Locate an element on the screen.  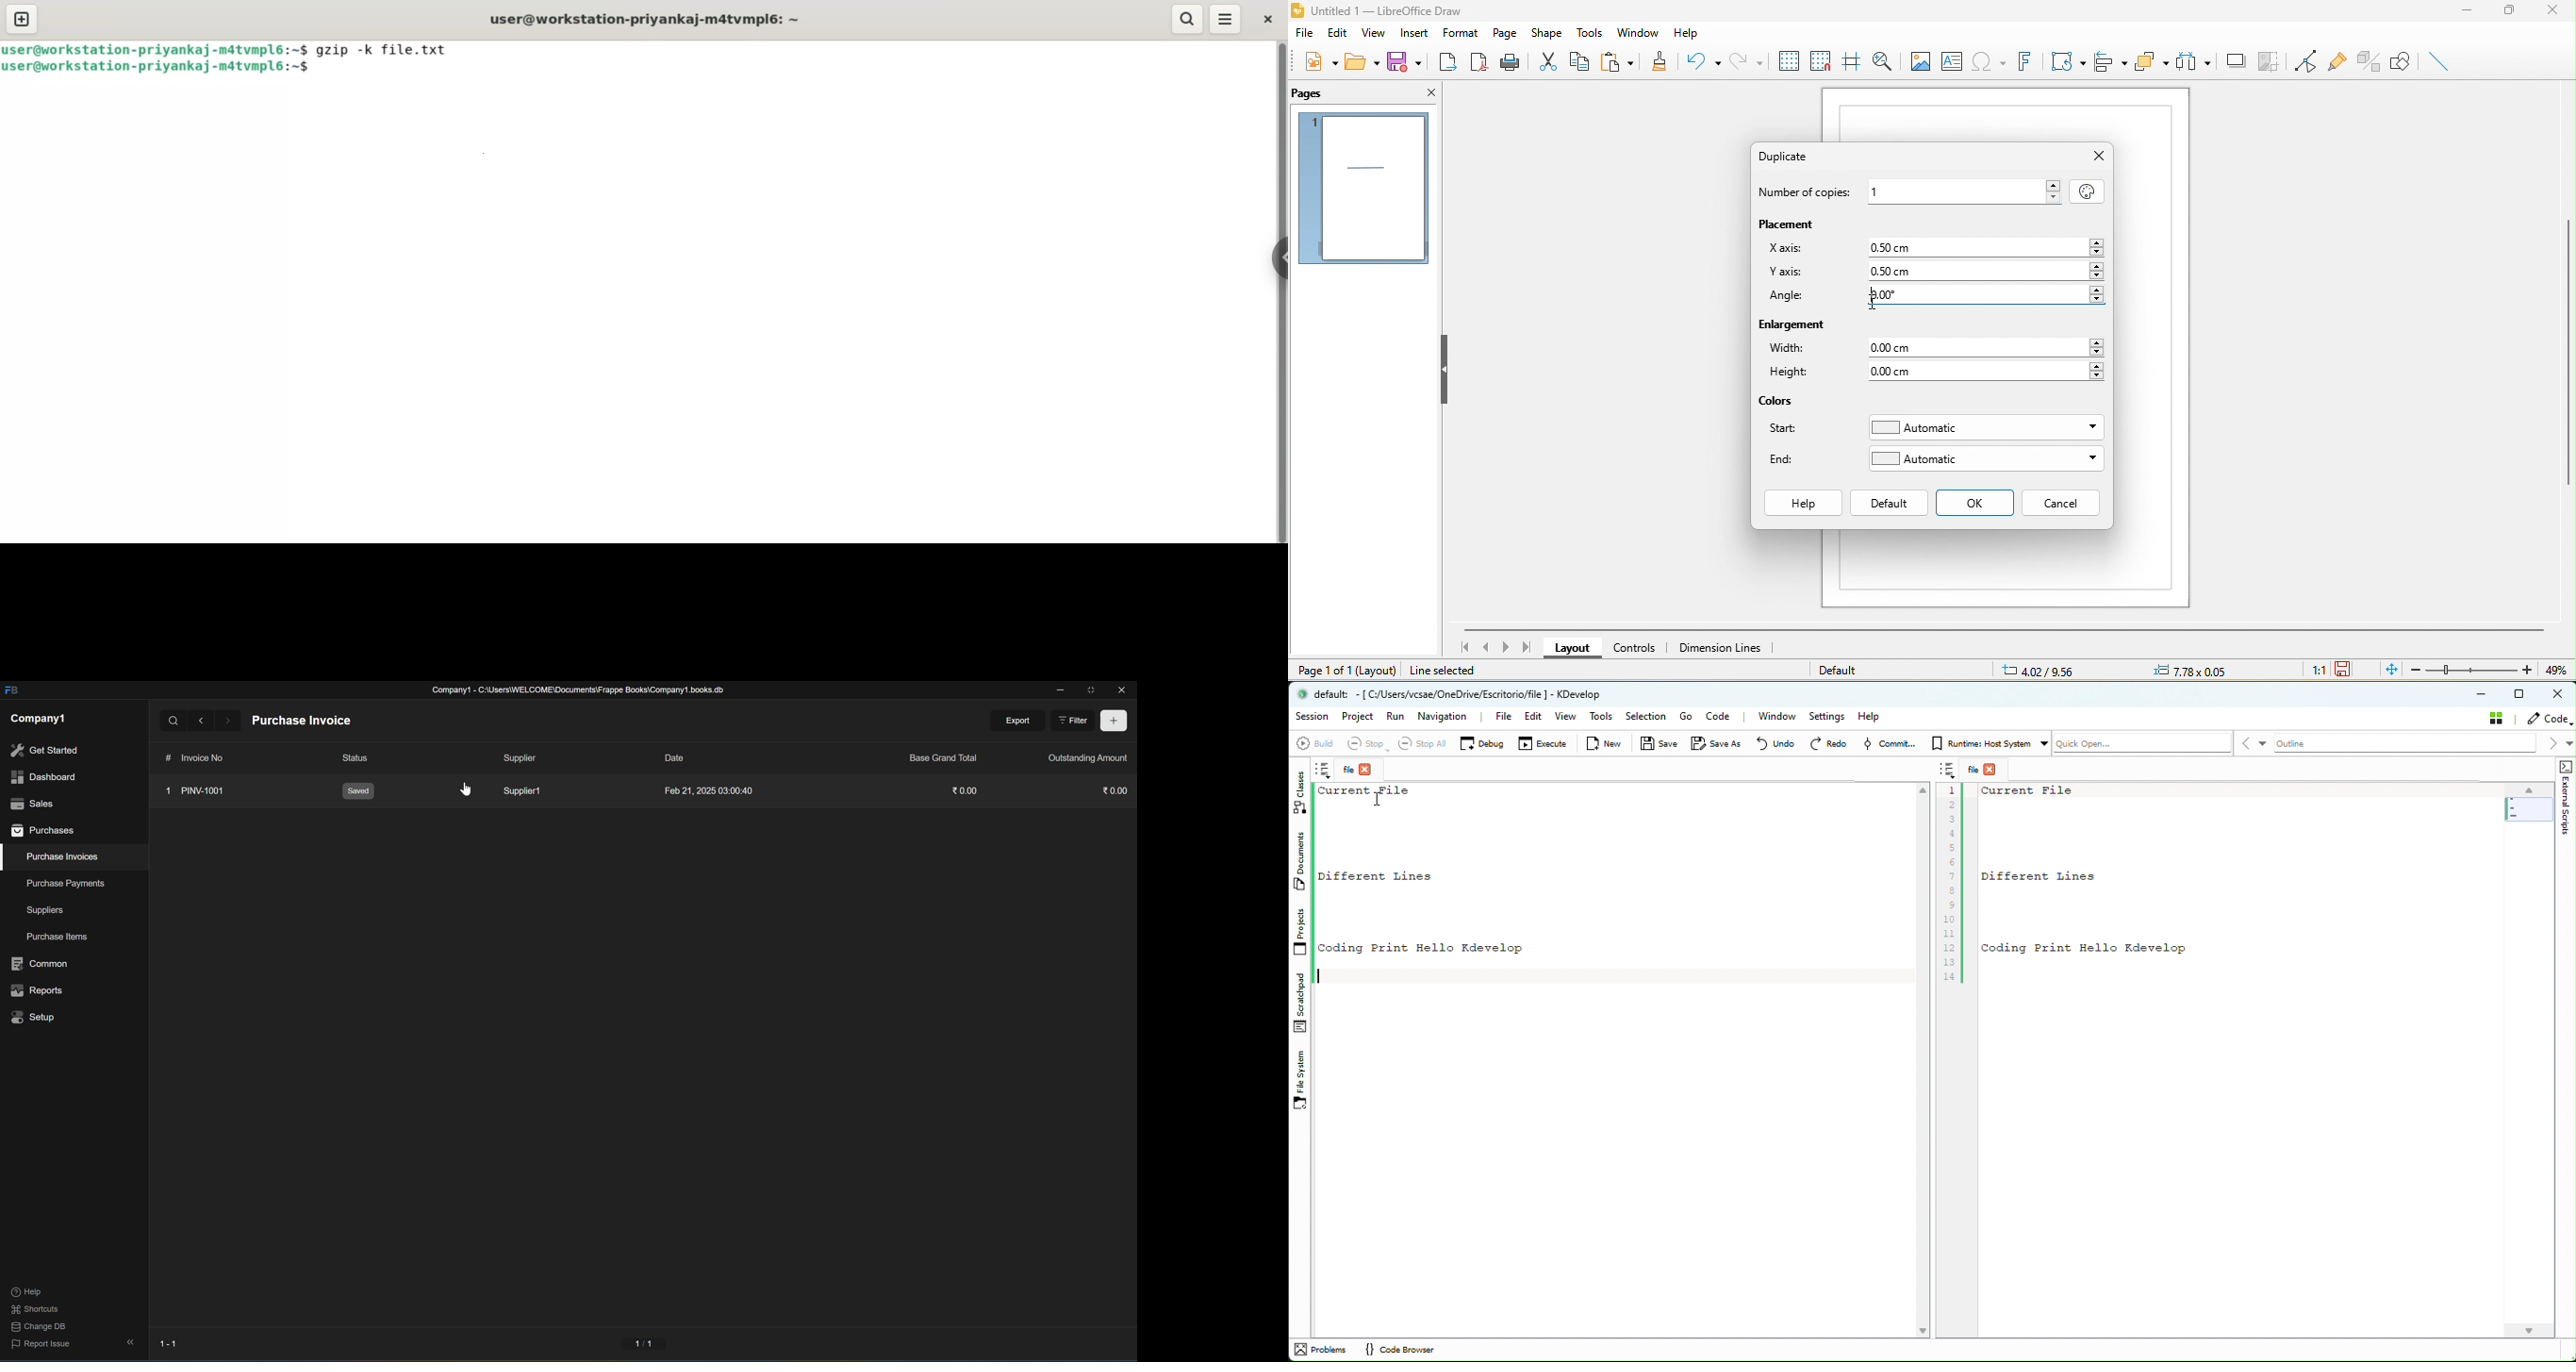
height is located at coordinates (1795, 374).